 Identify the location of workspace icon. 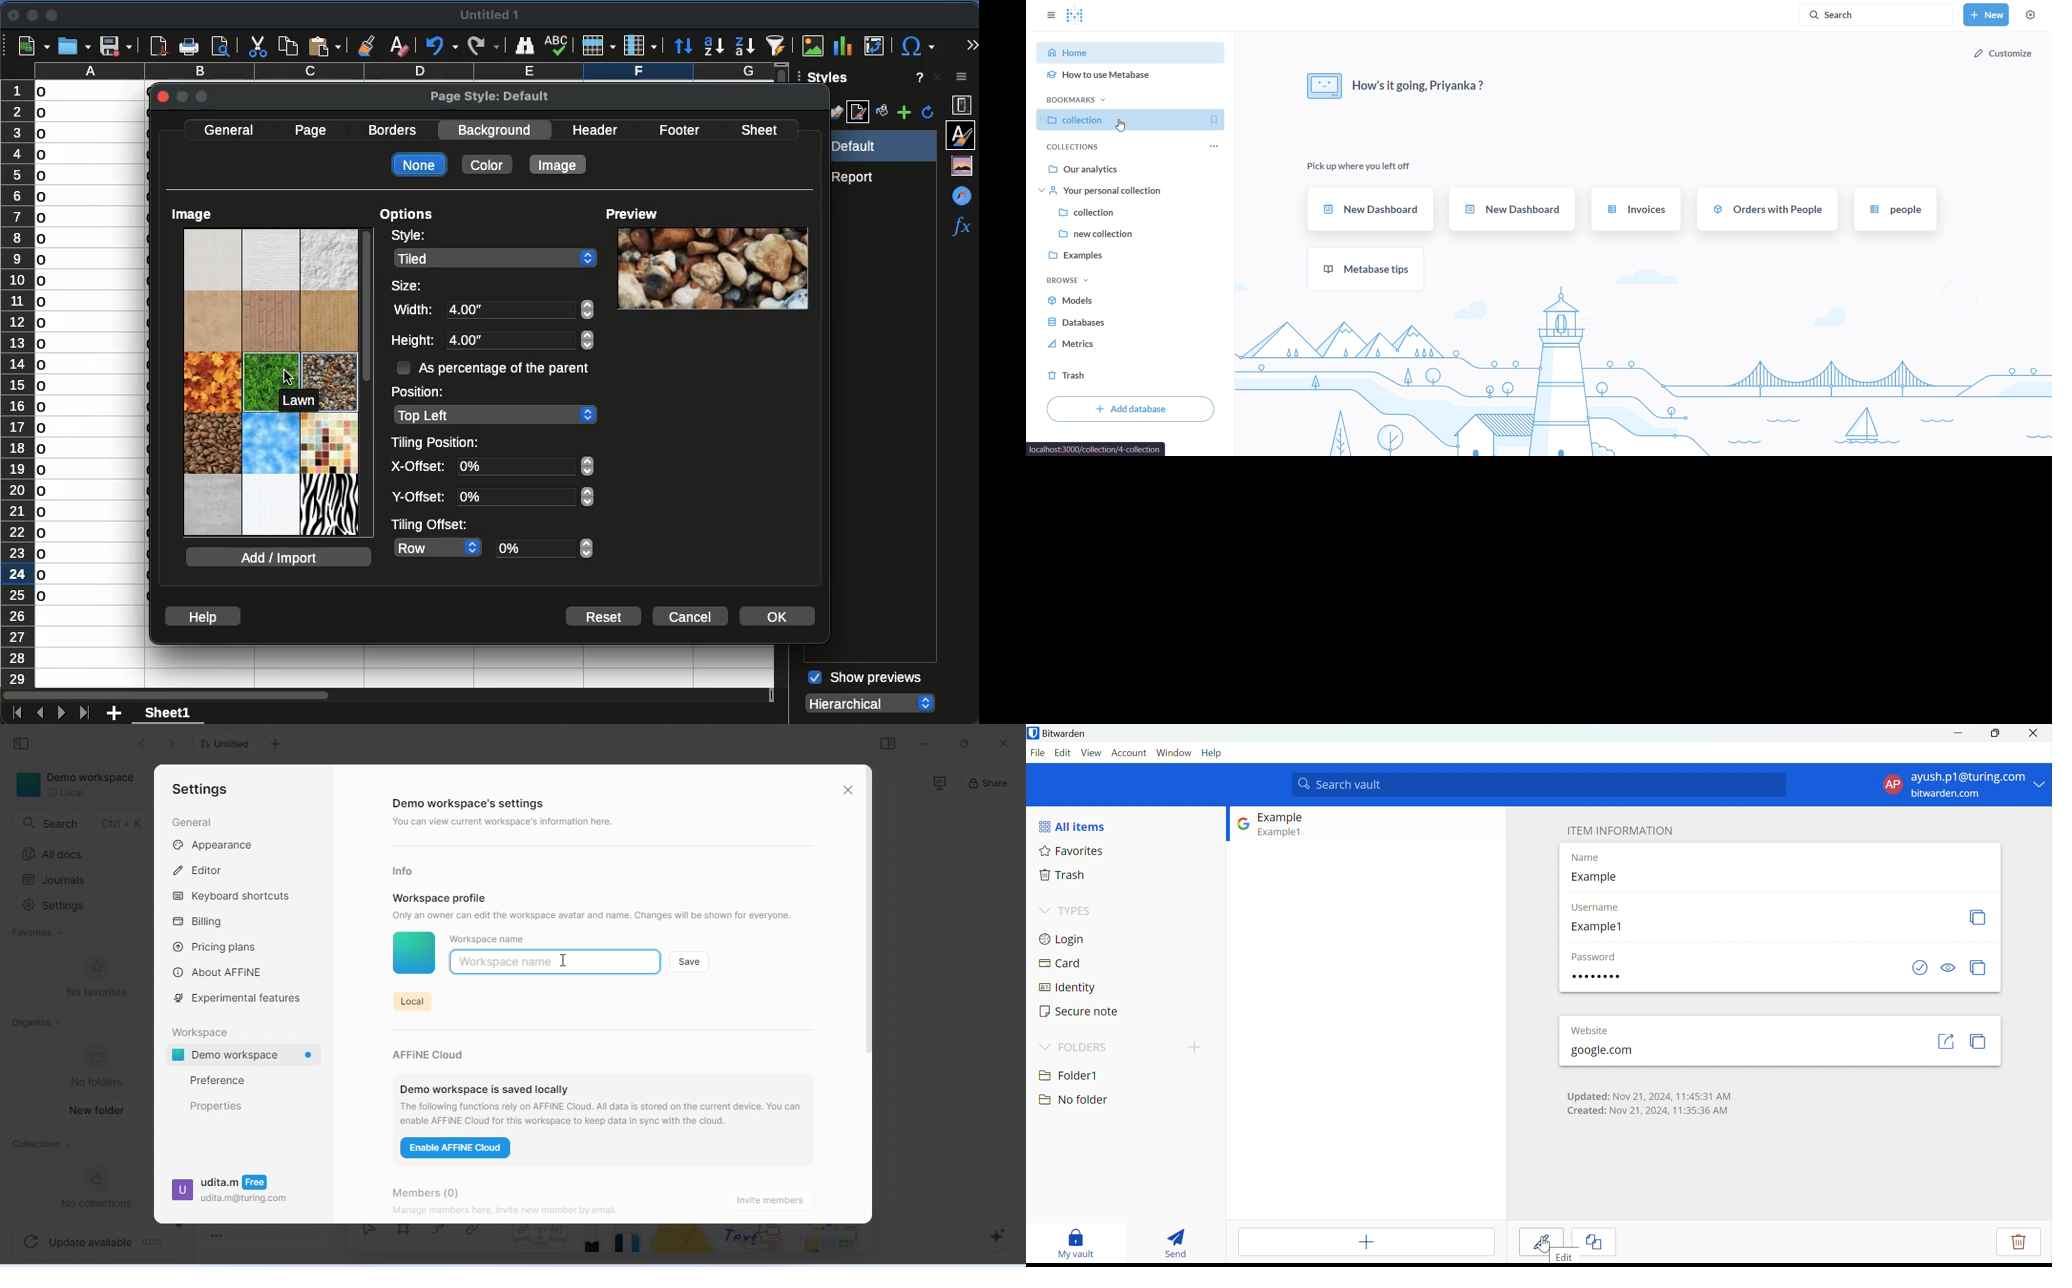
(413, 955).